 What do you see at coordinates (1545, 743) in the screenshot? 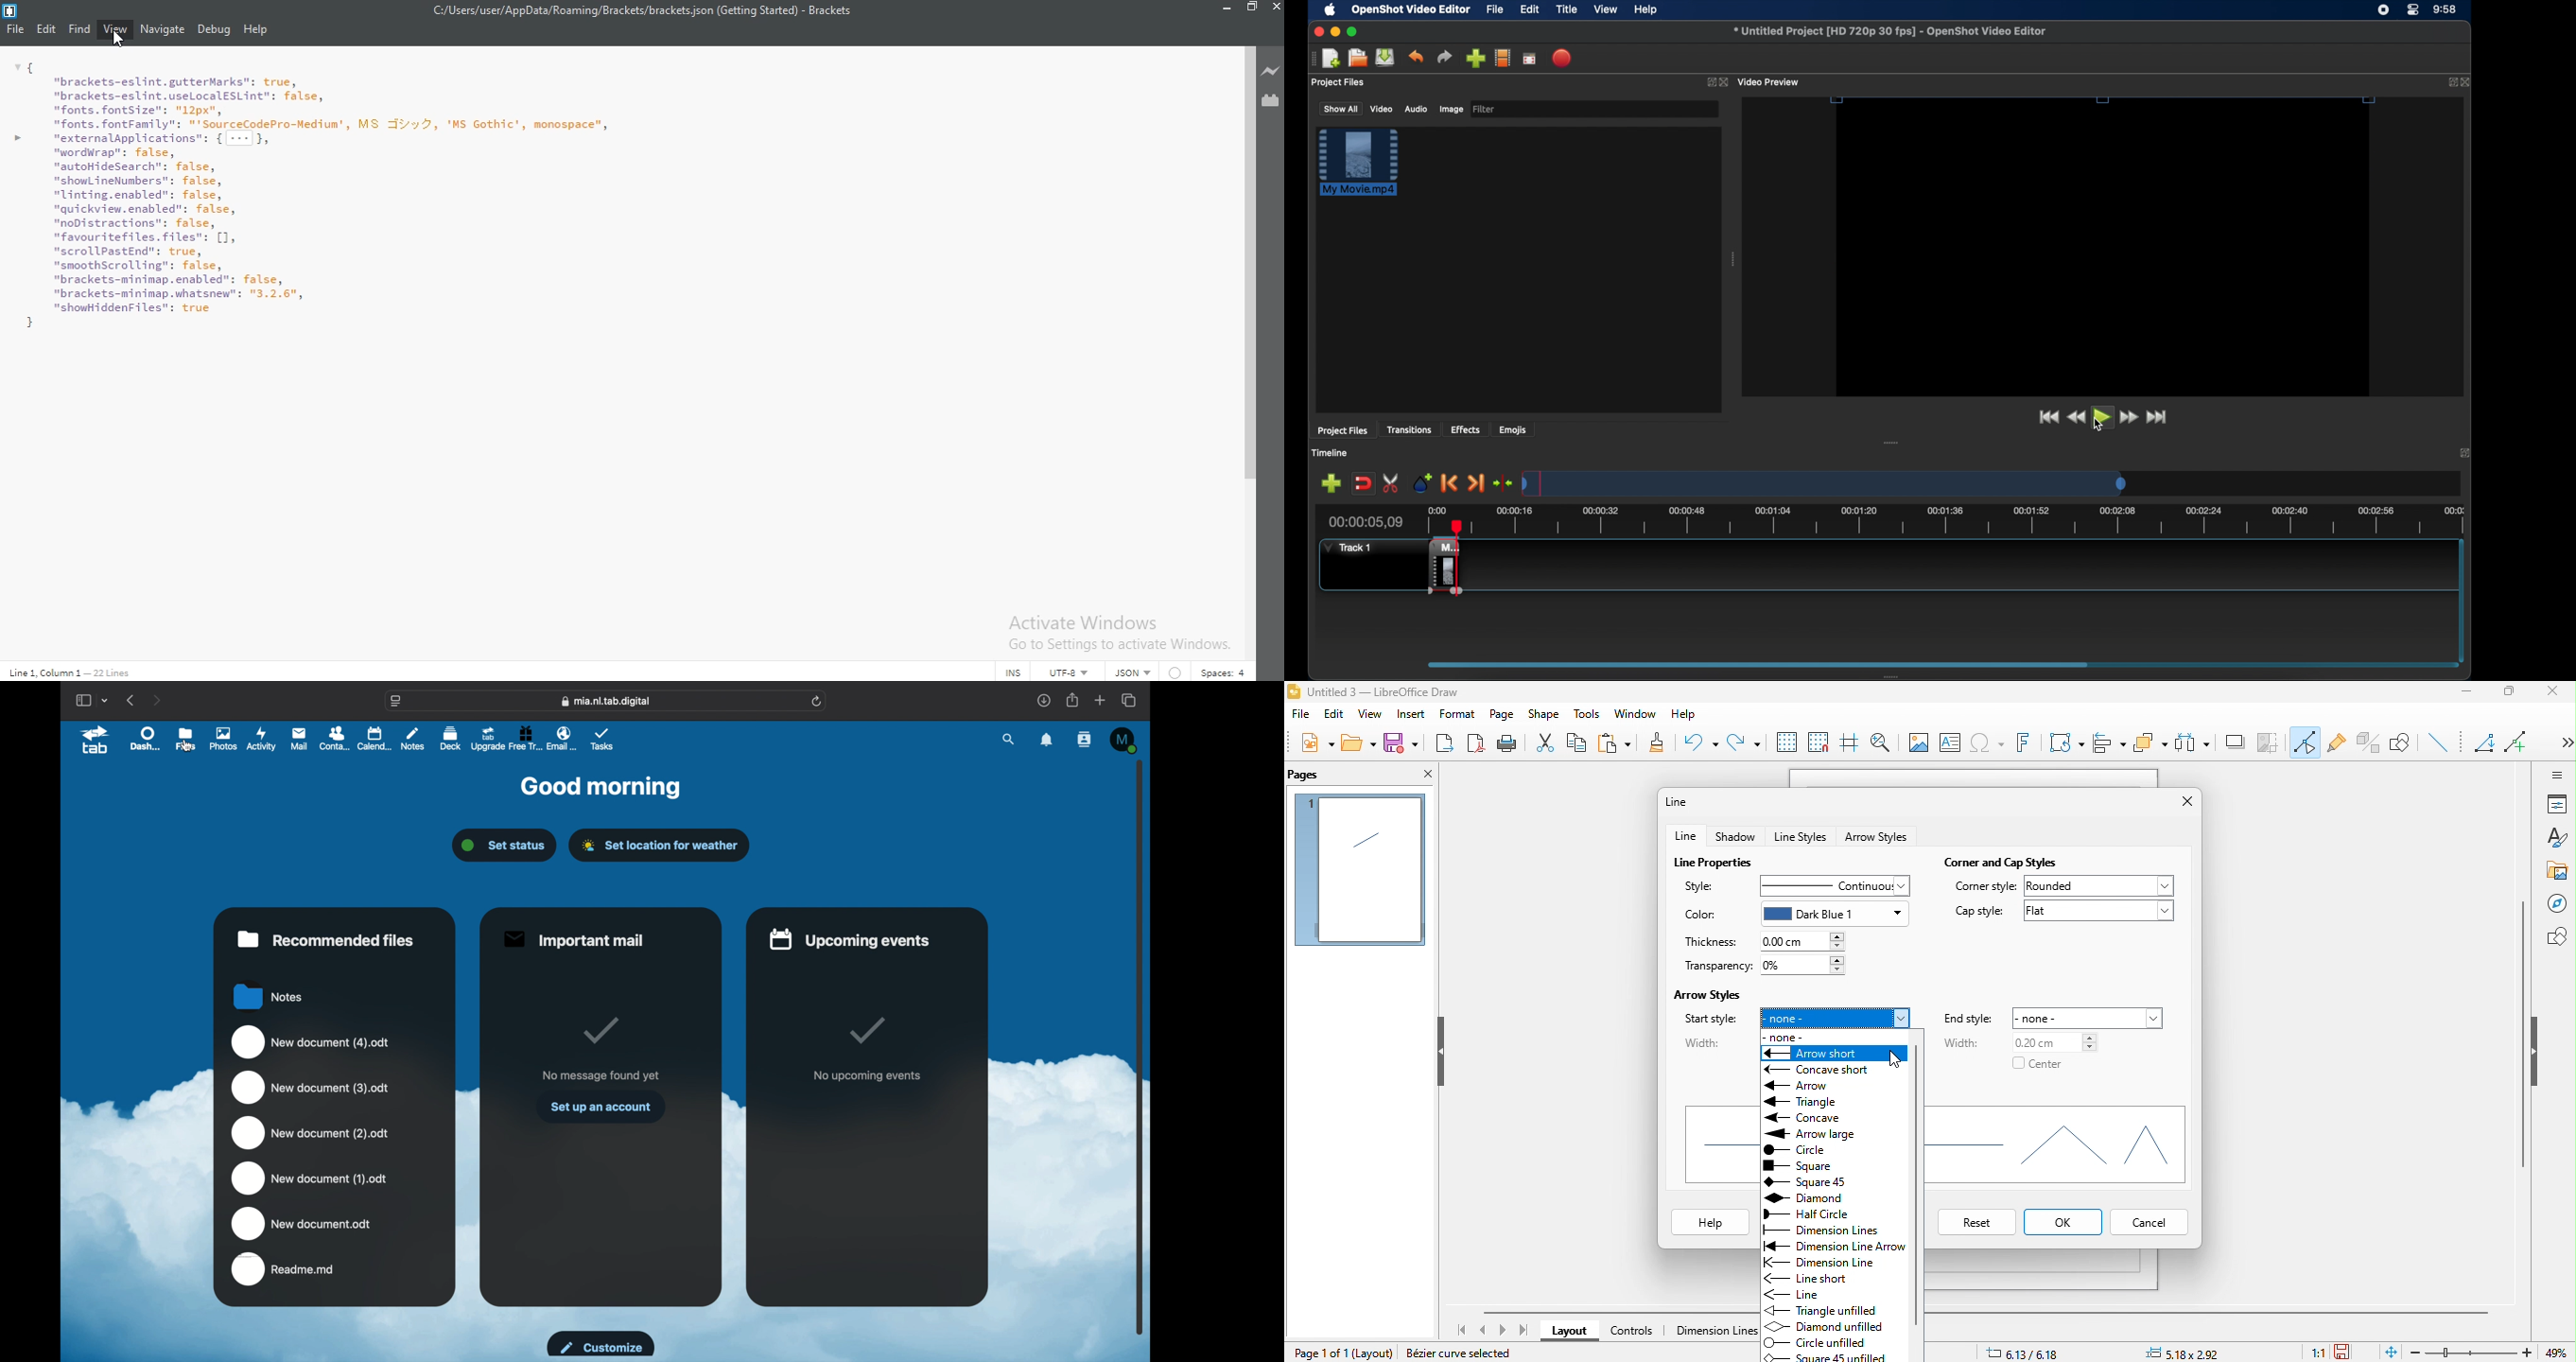
I see `cut` at bounding box center [1545, 743].